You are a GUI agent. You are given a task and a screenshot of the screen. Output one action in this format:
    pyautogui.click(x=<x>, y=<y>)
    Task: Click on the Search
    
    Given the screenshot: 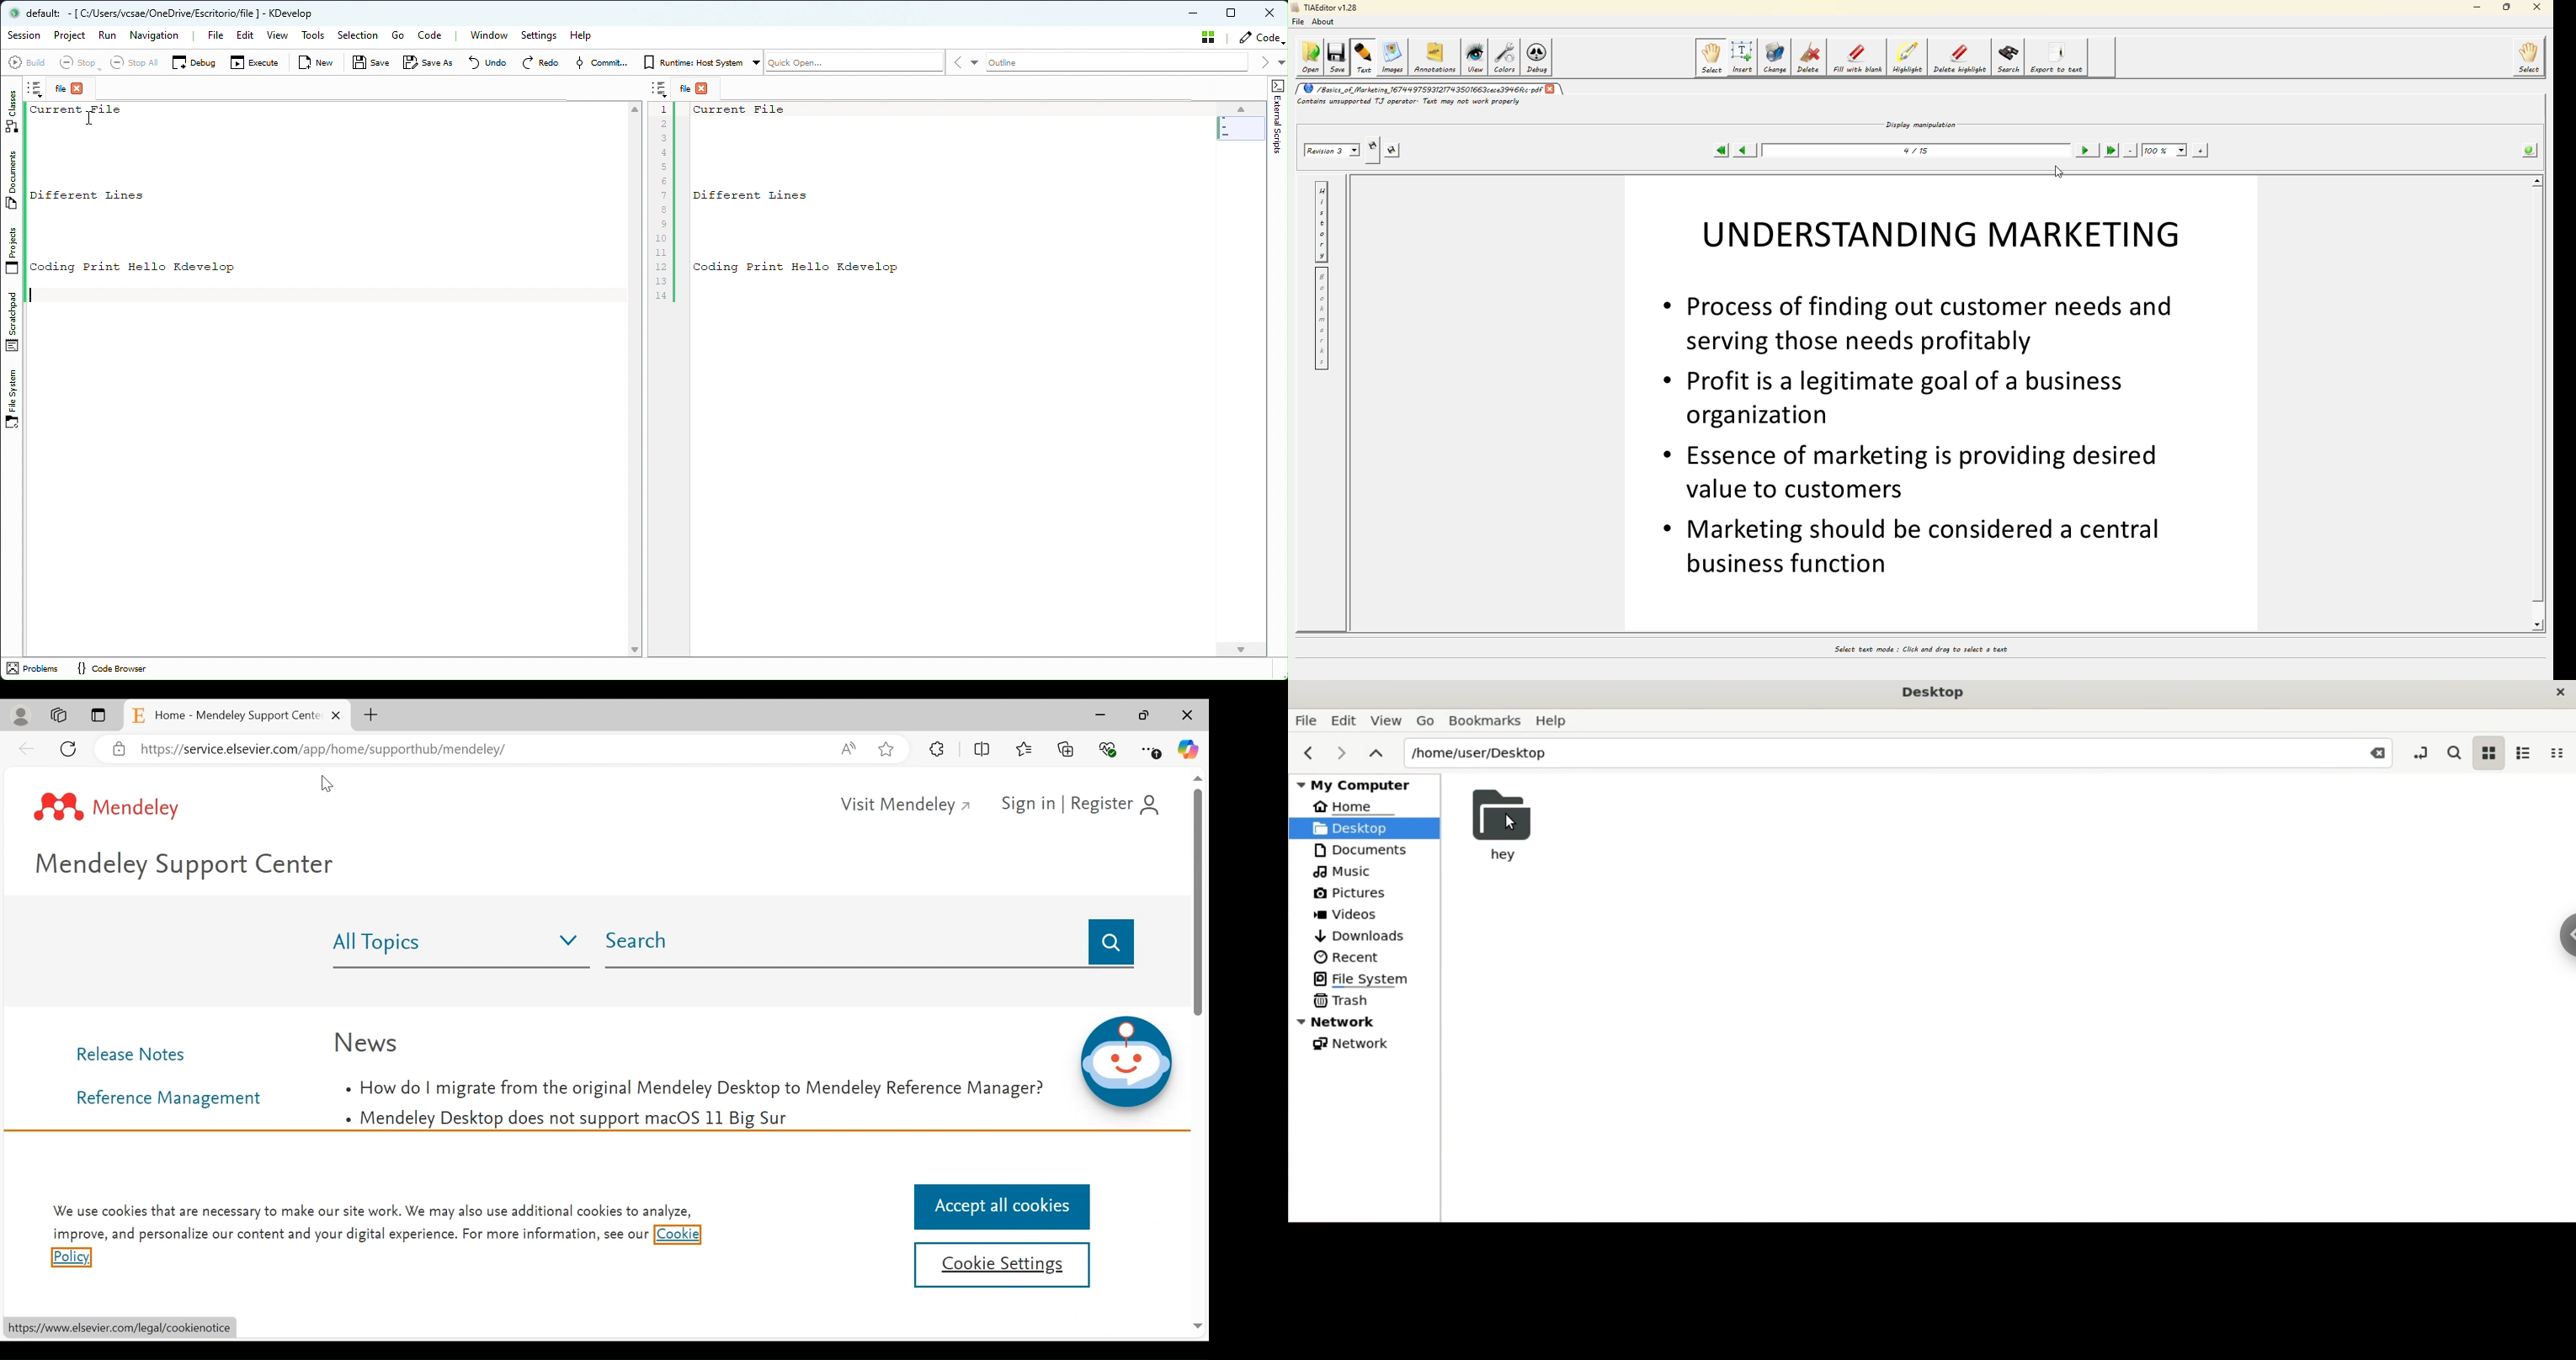 What is the action you would take?
    pyautogui.click(x=1110, y=943)
    